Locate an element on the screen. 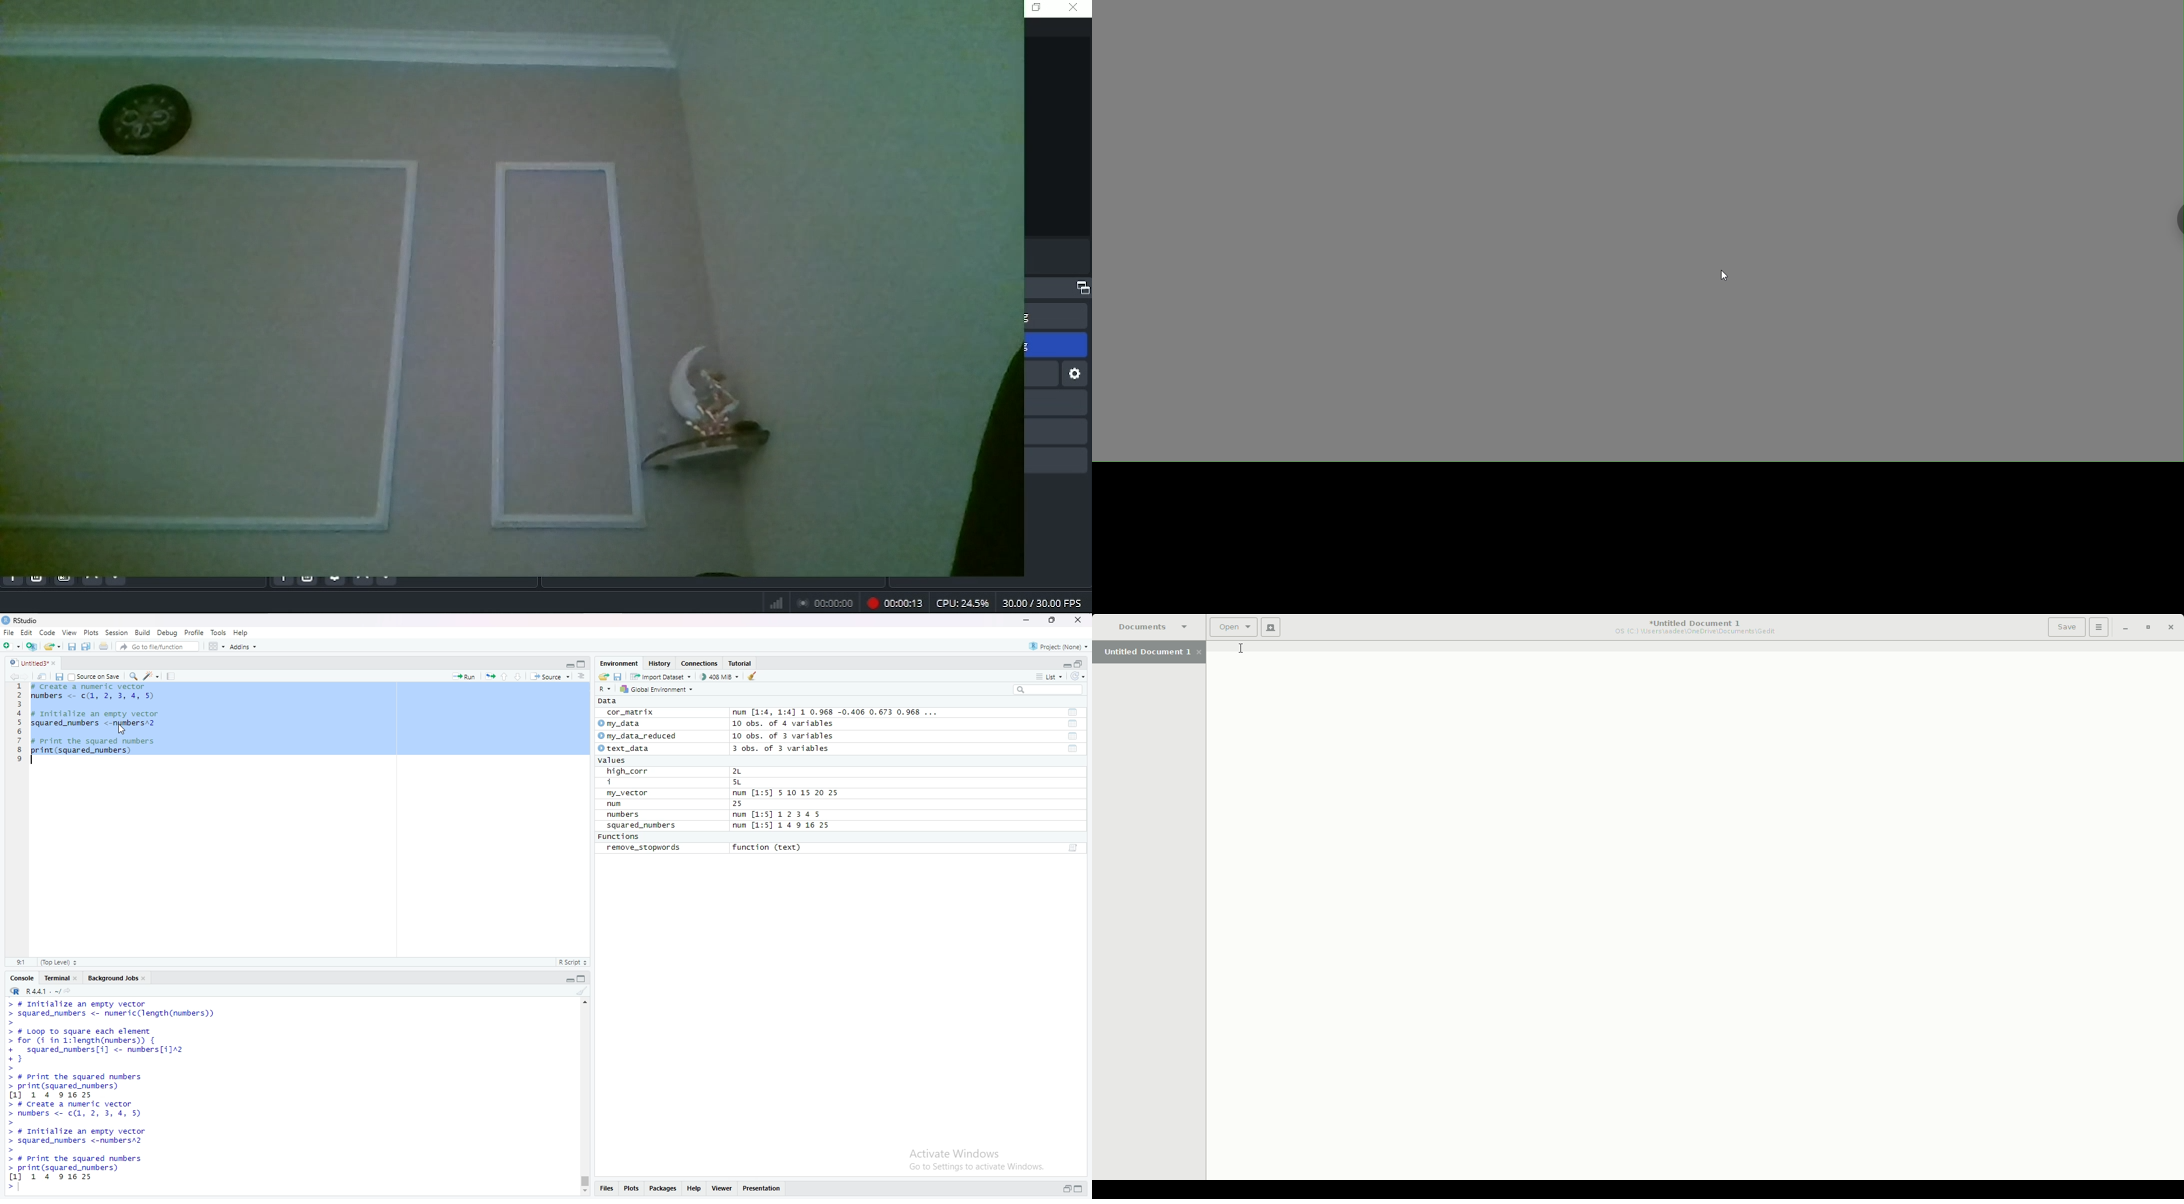 The image size is (2184, 1204). re-run previous code region is located at coordinates (490, 675).